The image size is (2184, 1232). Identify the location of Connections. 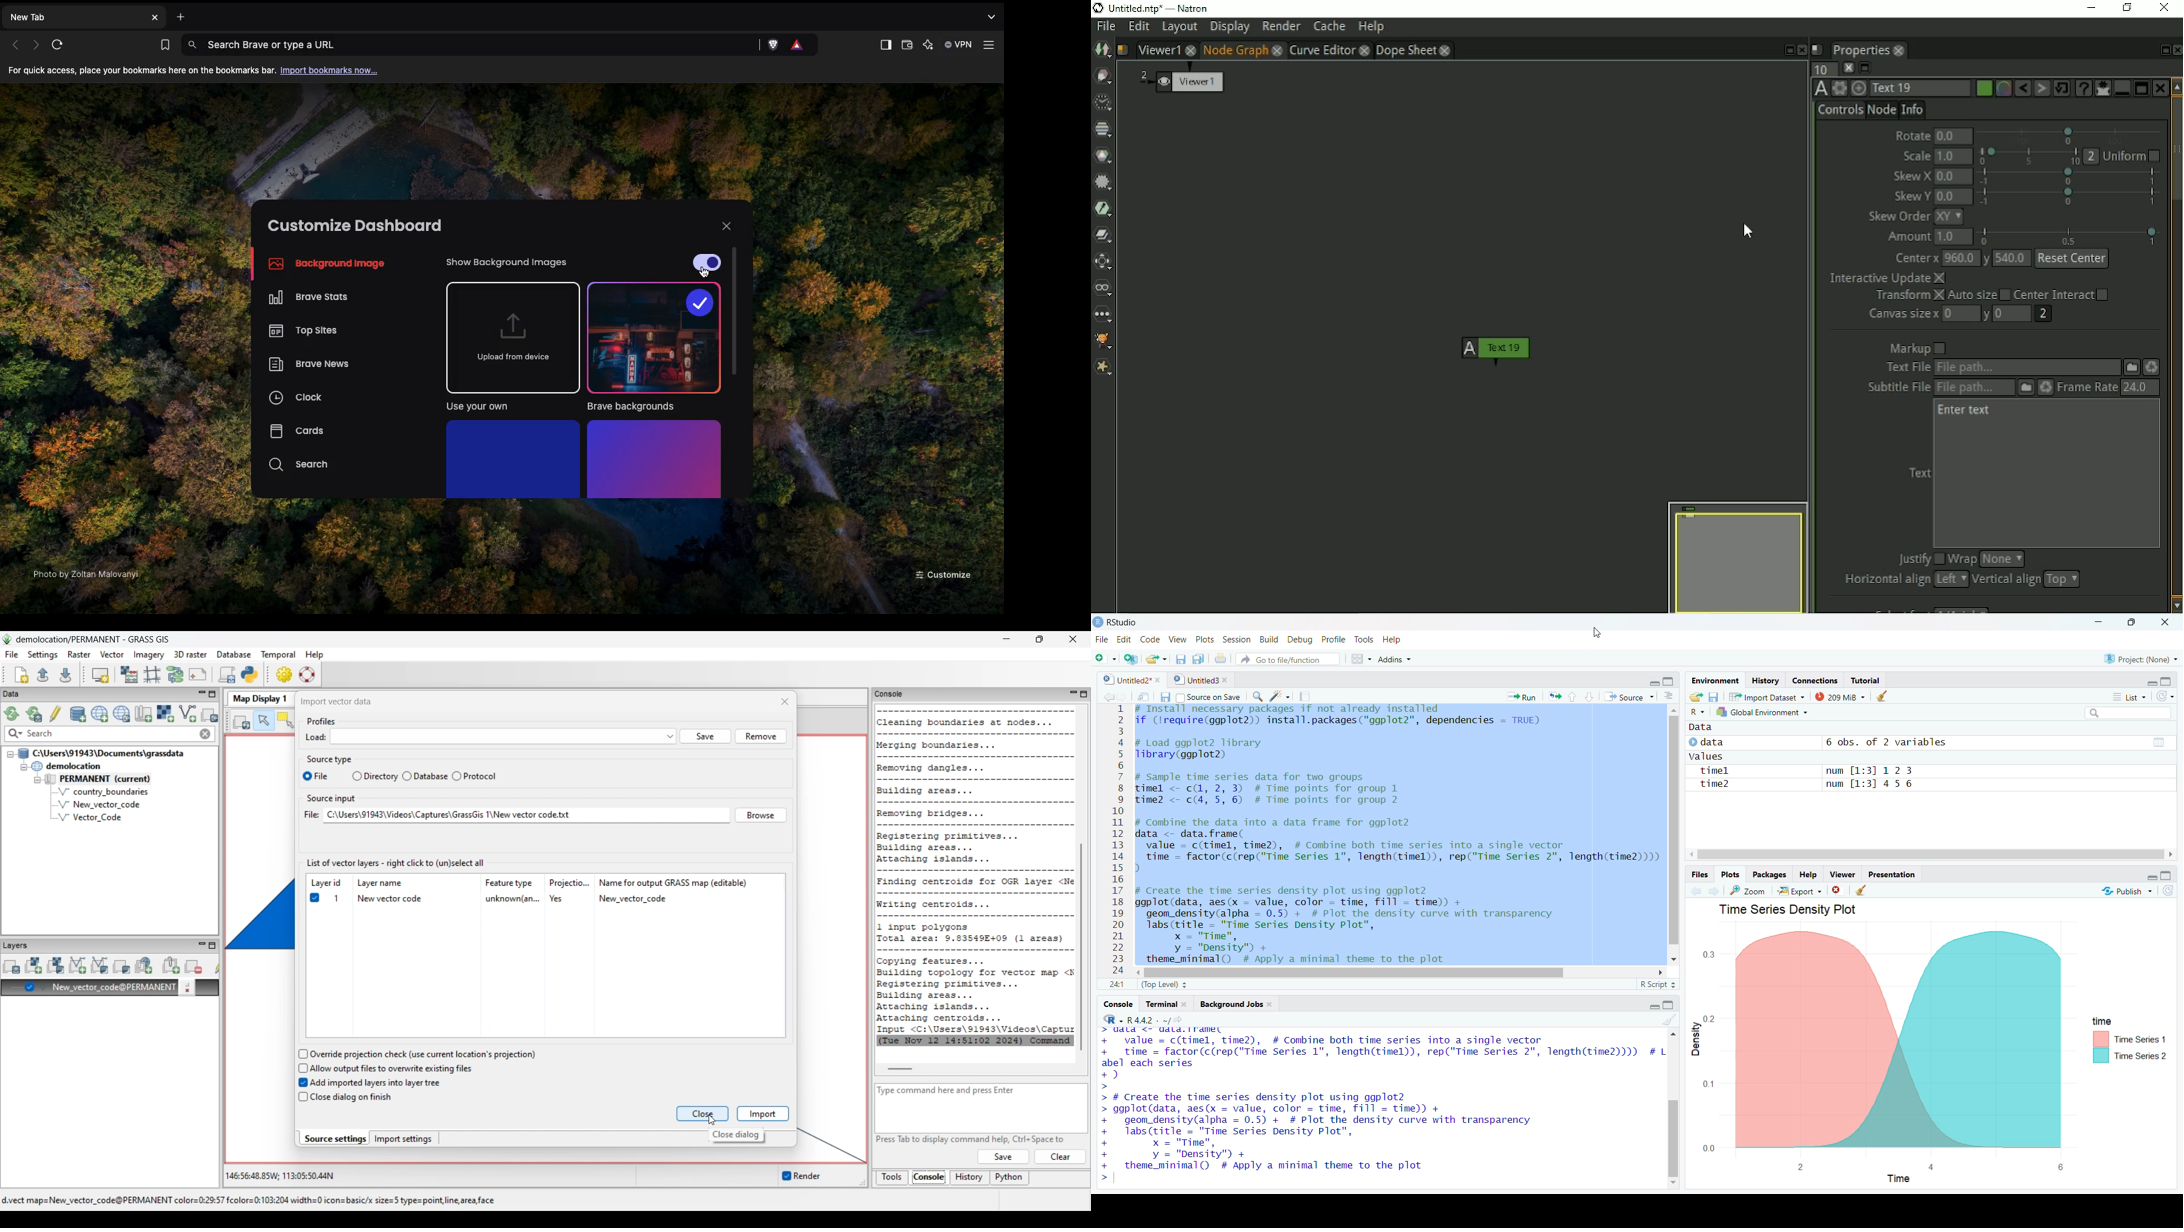
(1815, 680).